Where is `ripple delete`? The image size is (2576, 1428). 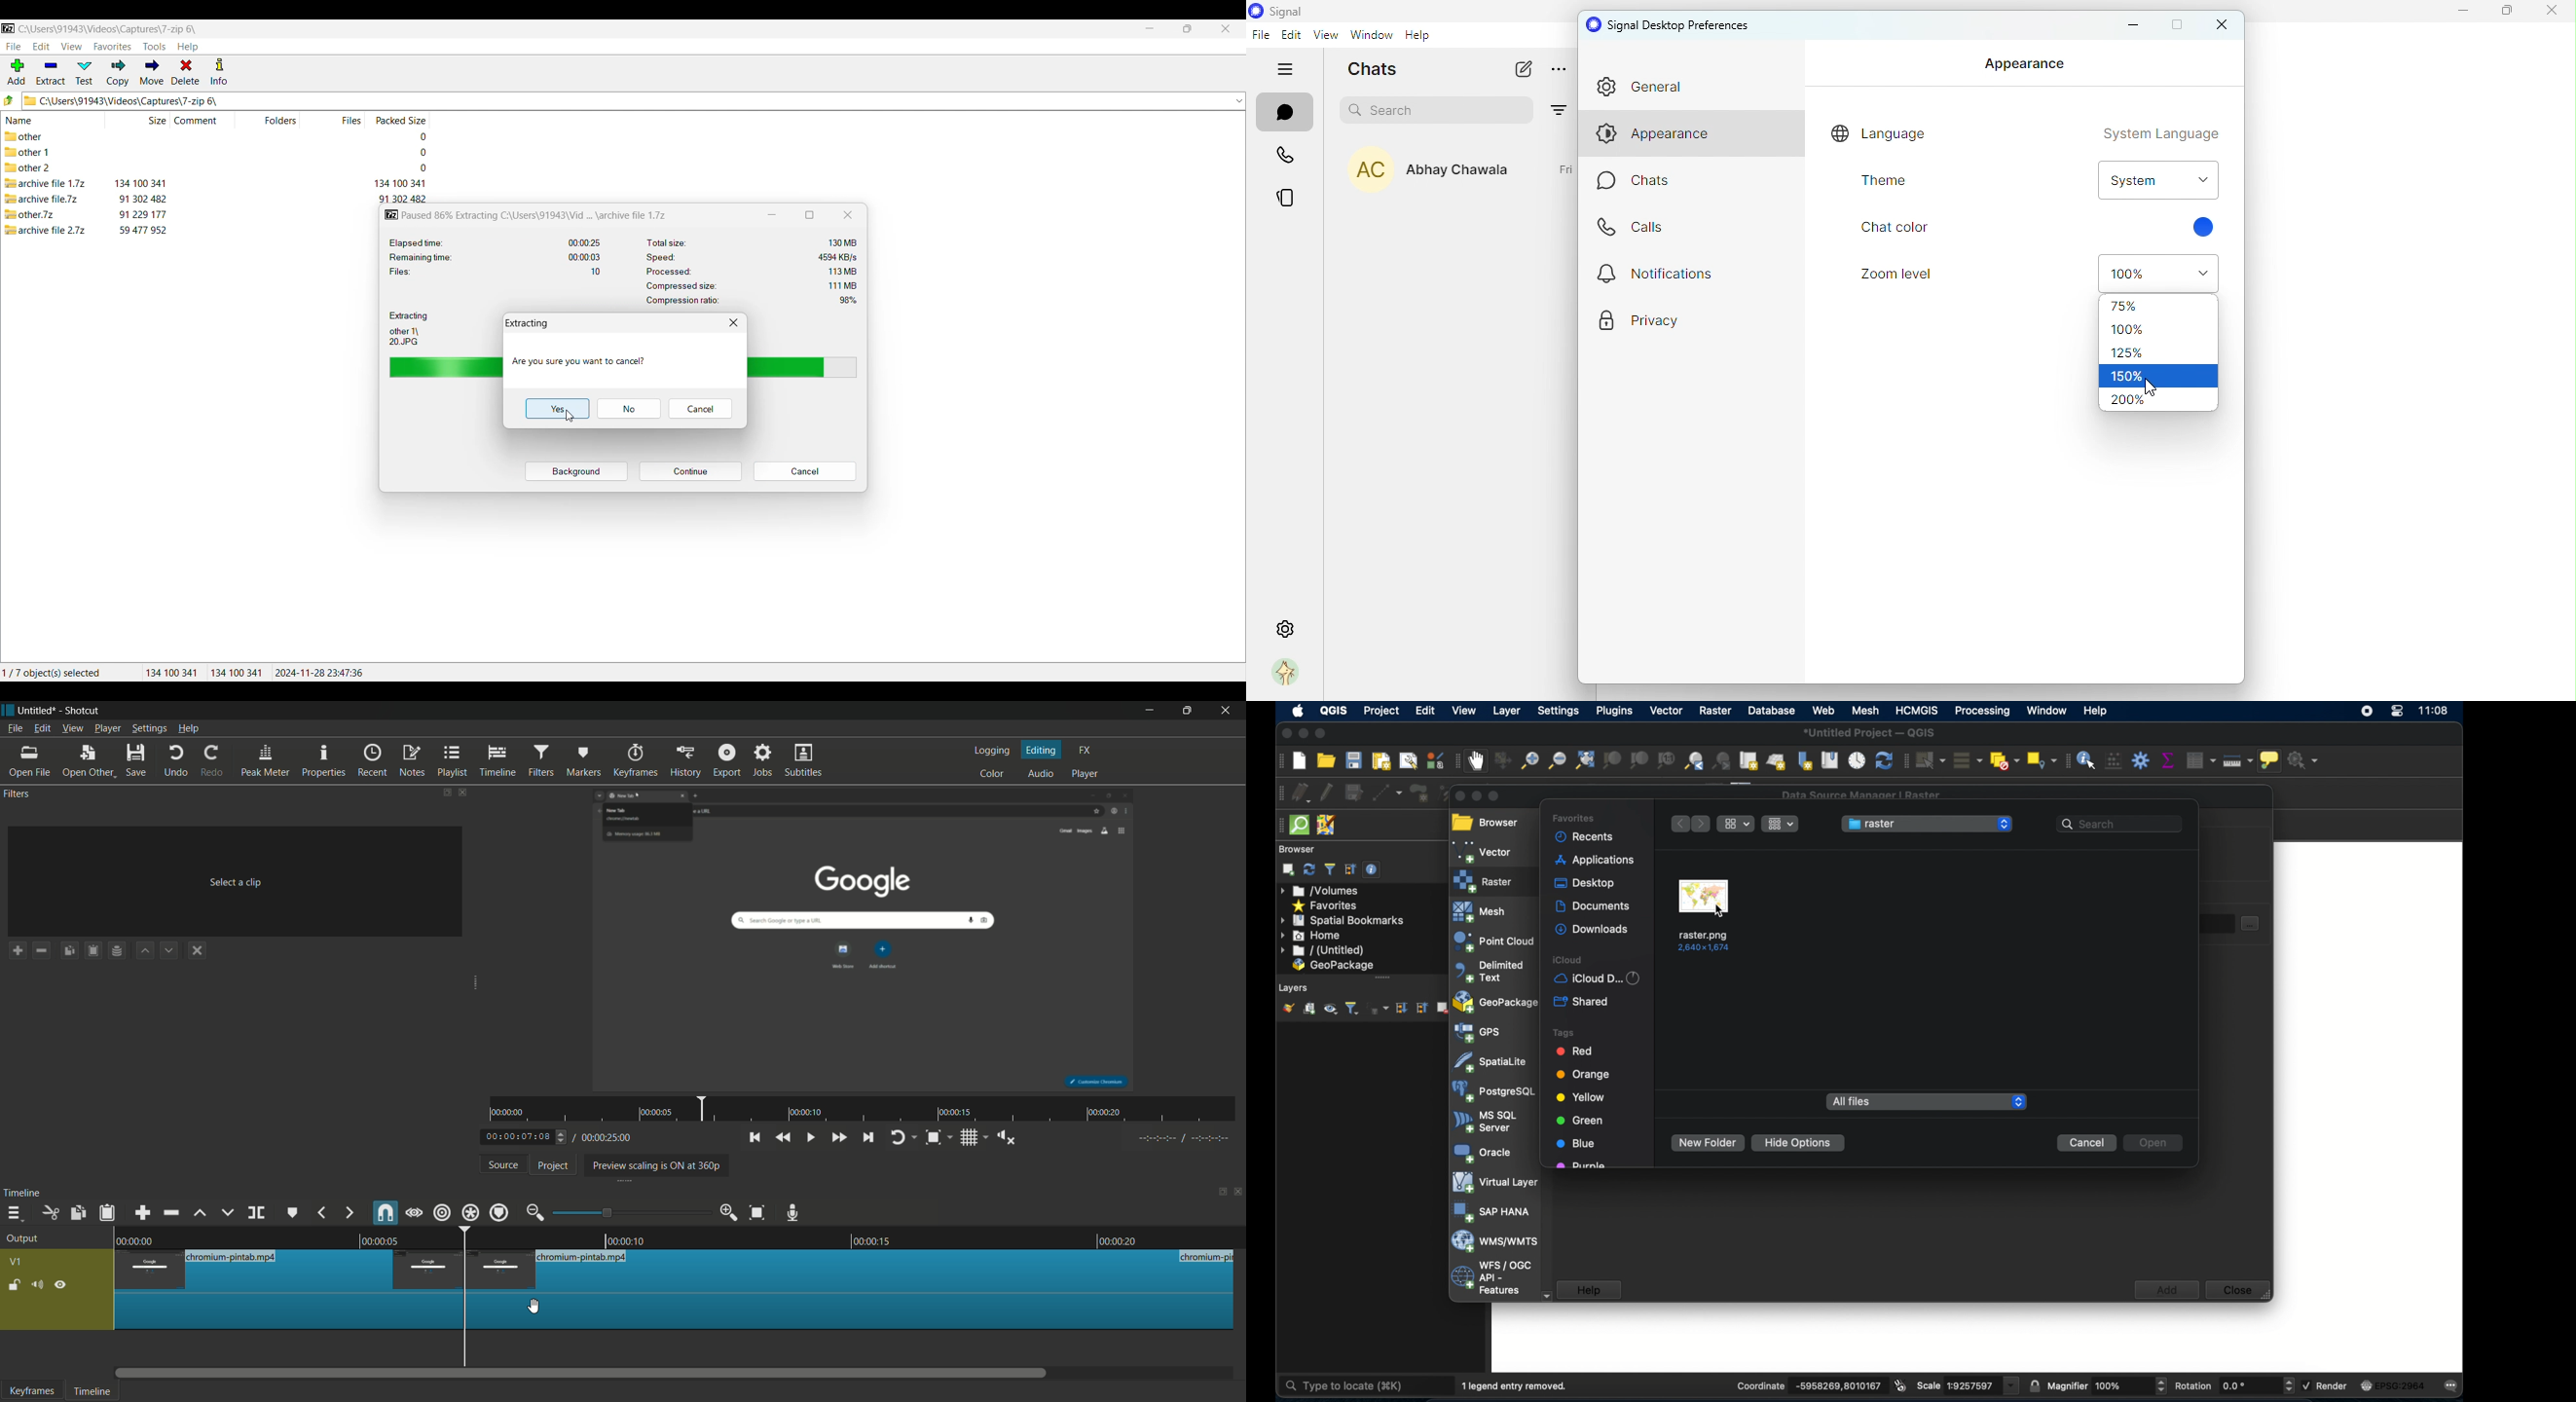
ripple delete is located at coordinates (173, 1212).